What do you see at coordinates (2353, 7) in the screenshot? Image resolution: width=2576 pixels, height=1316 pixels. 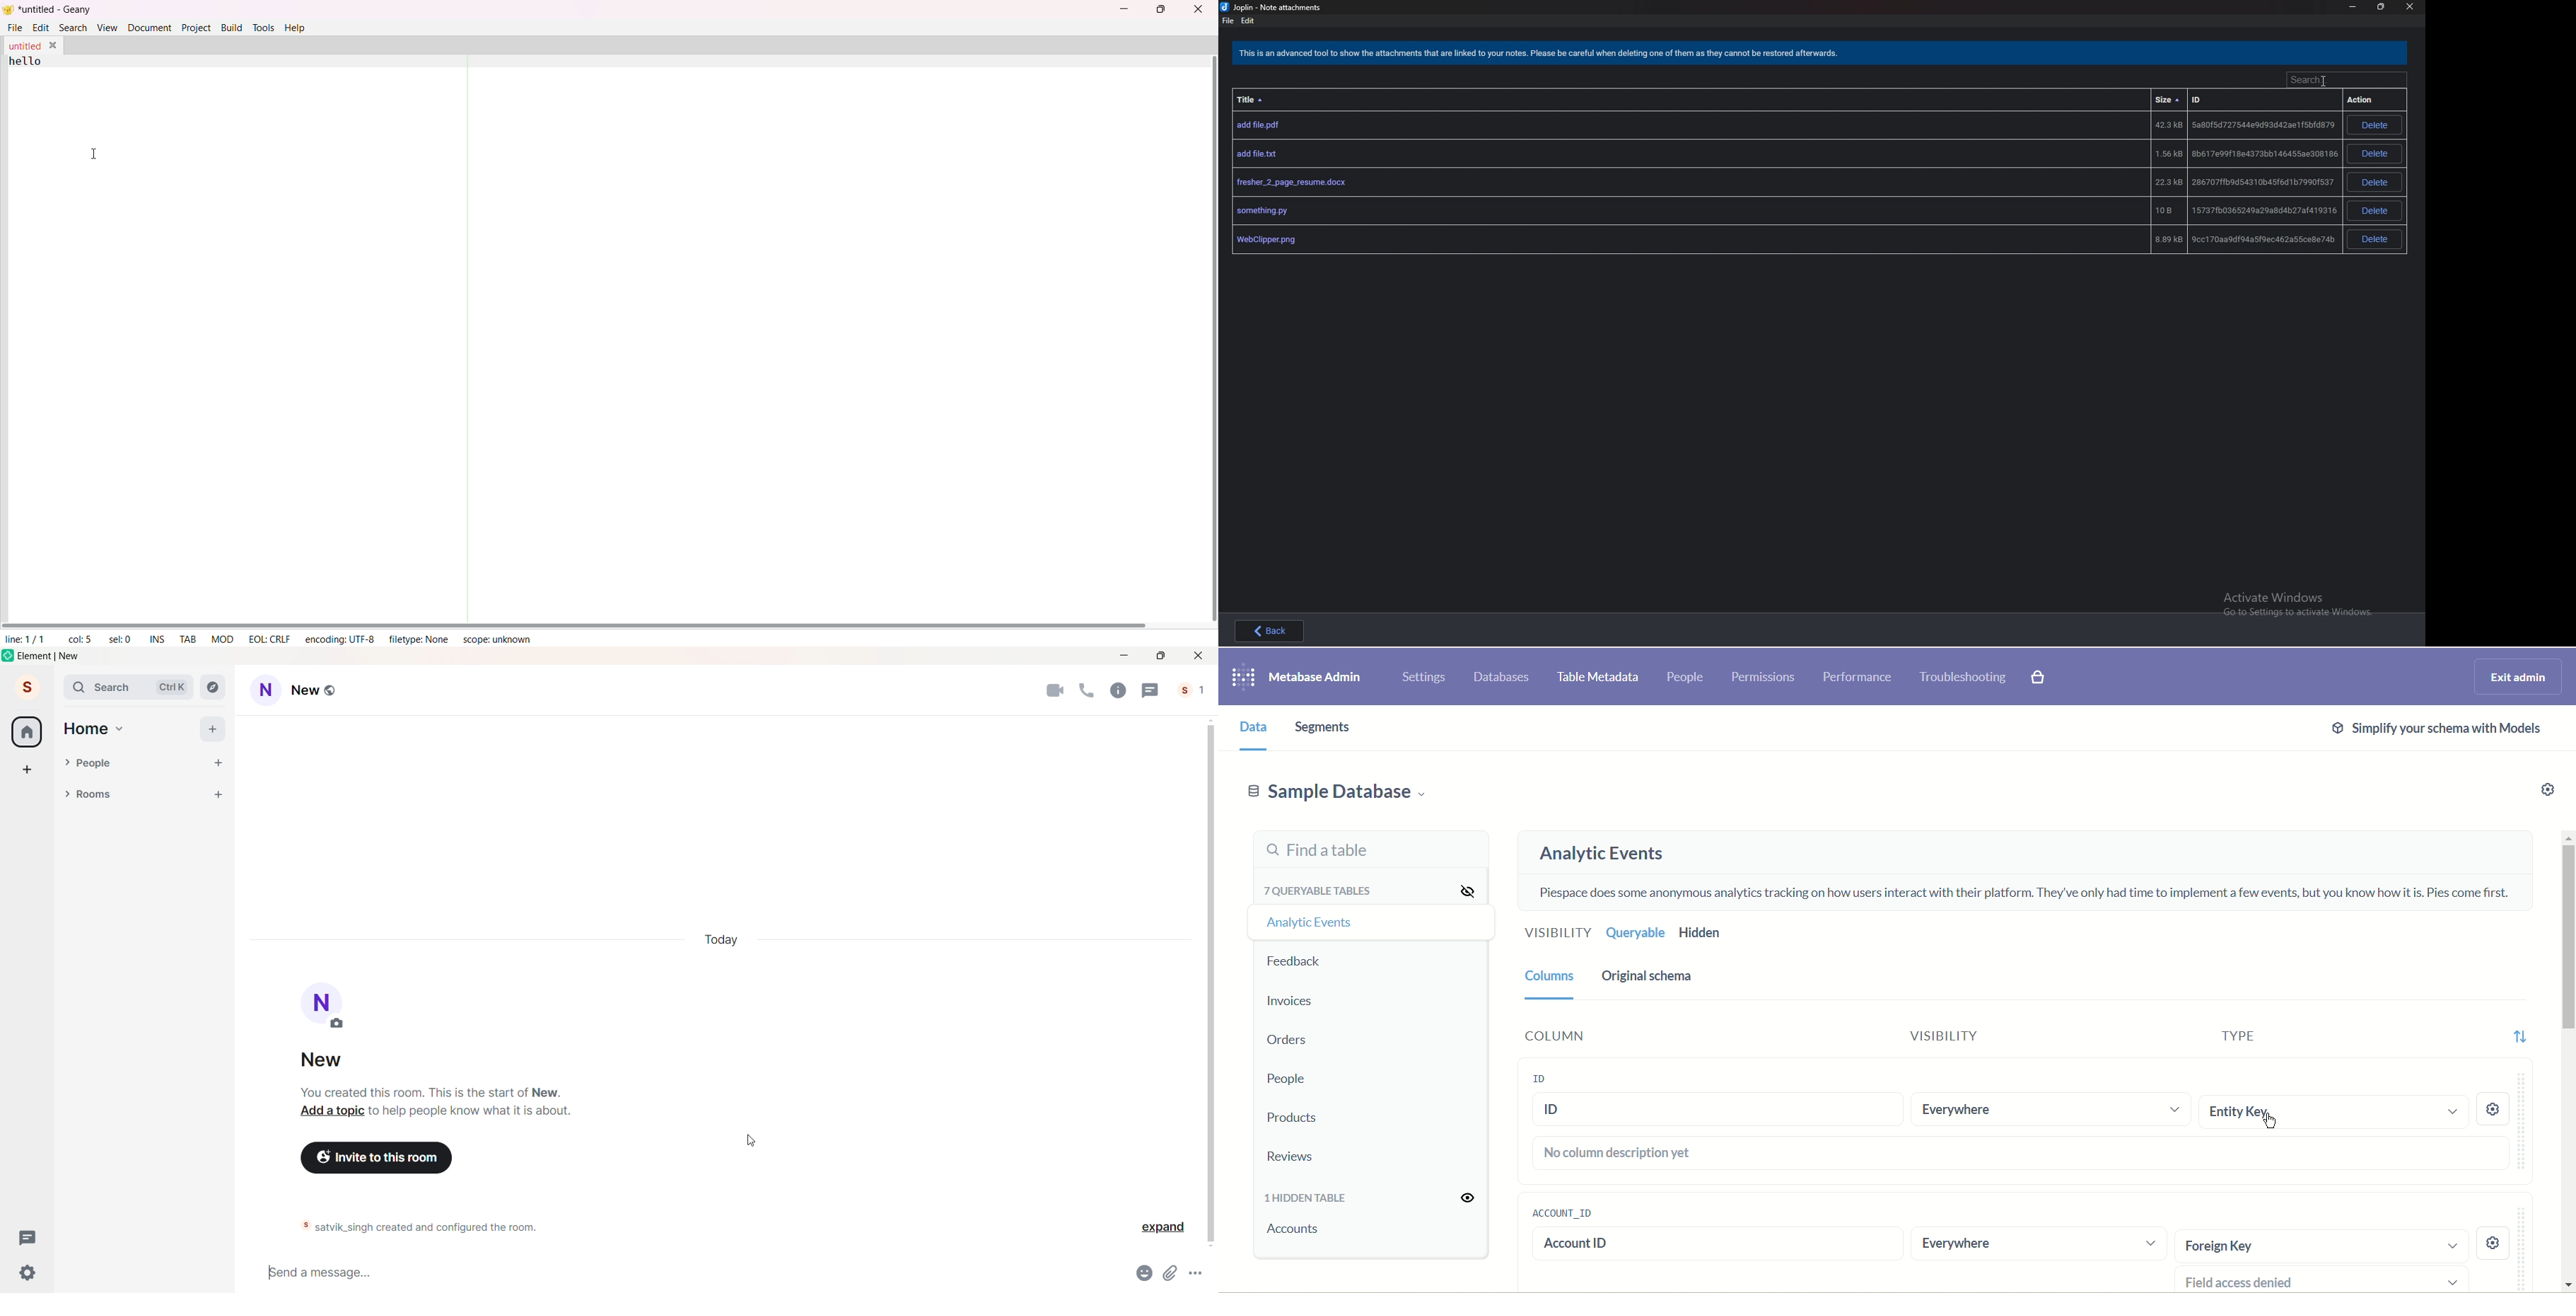 I see `minimize` at bounding box center [2353, 7].